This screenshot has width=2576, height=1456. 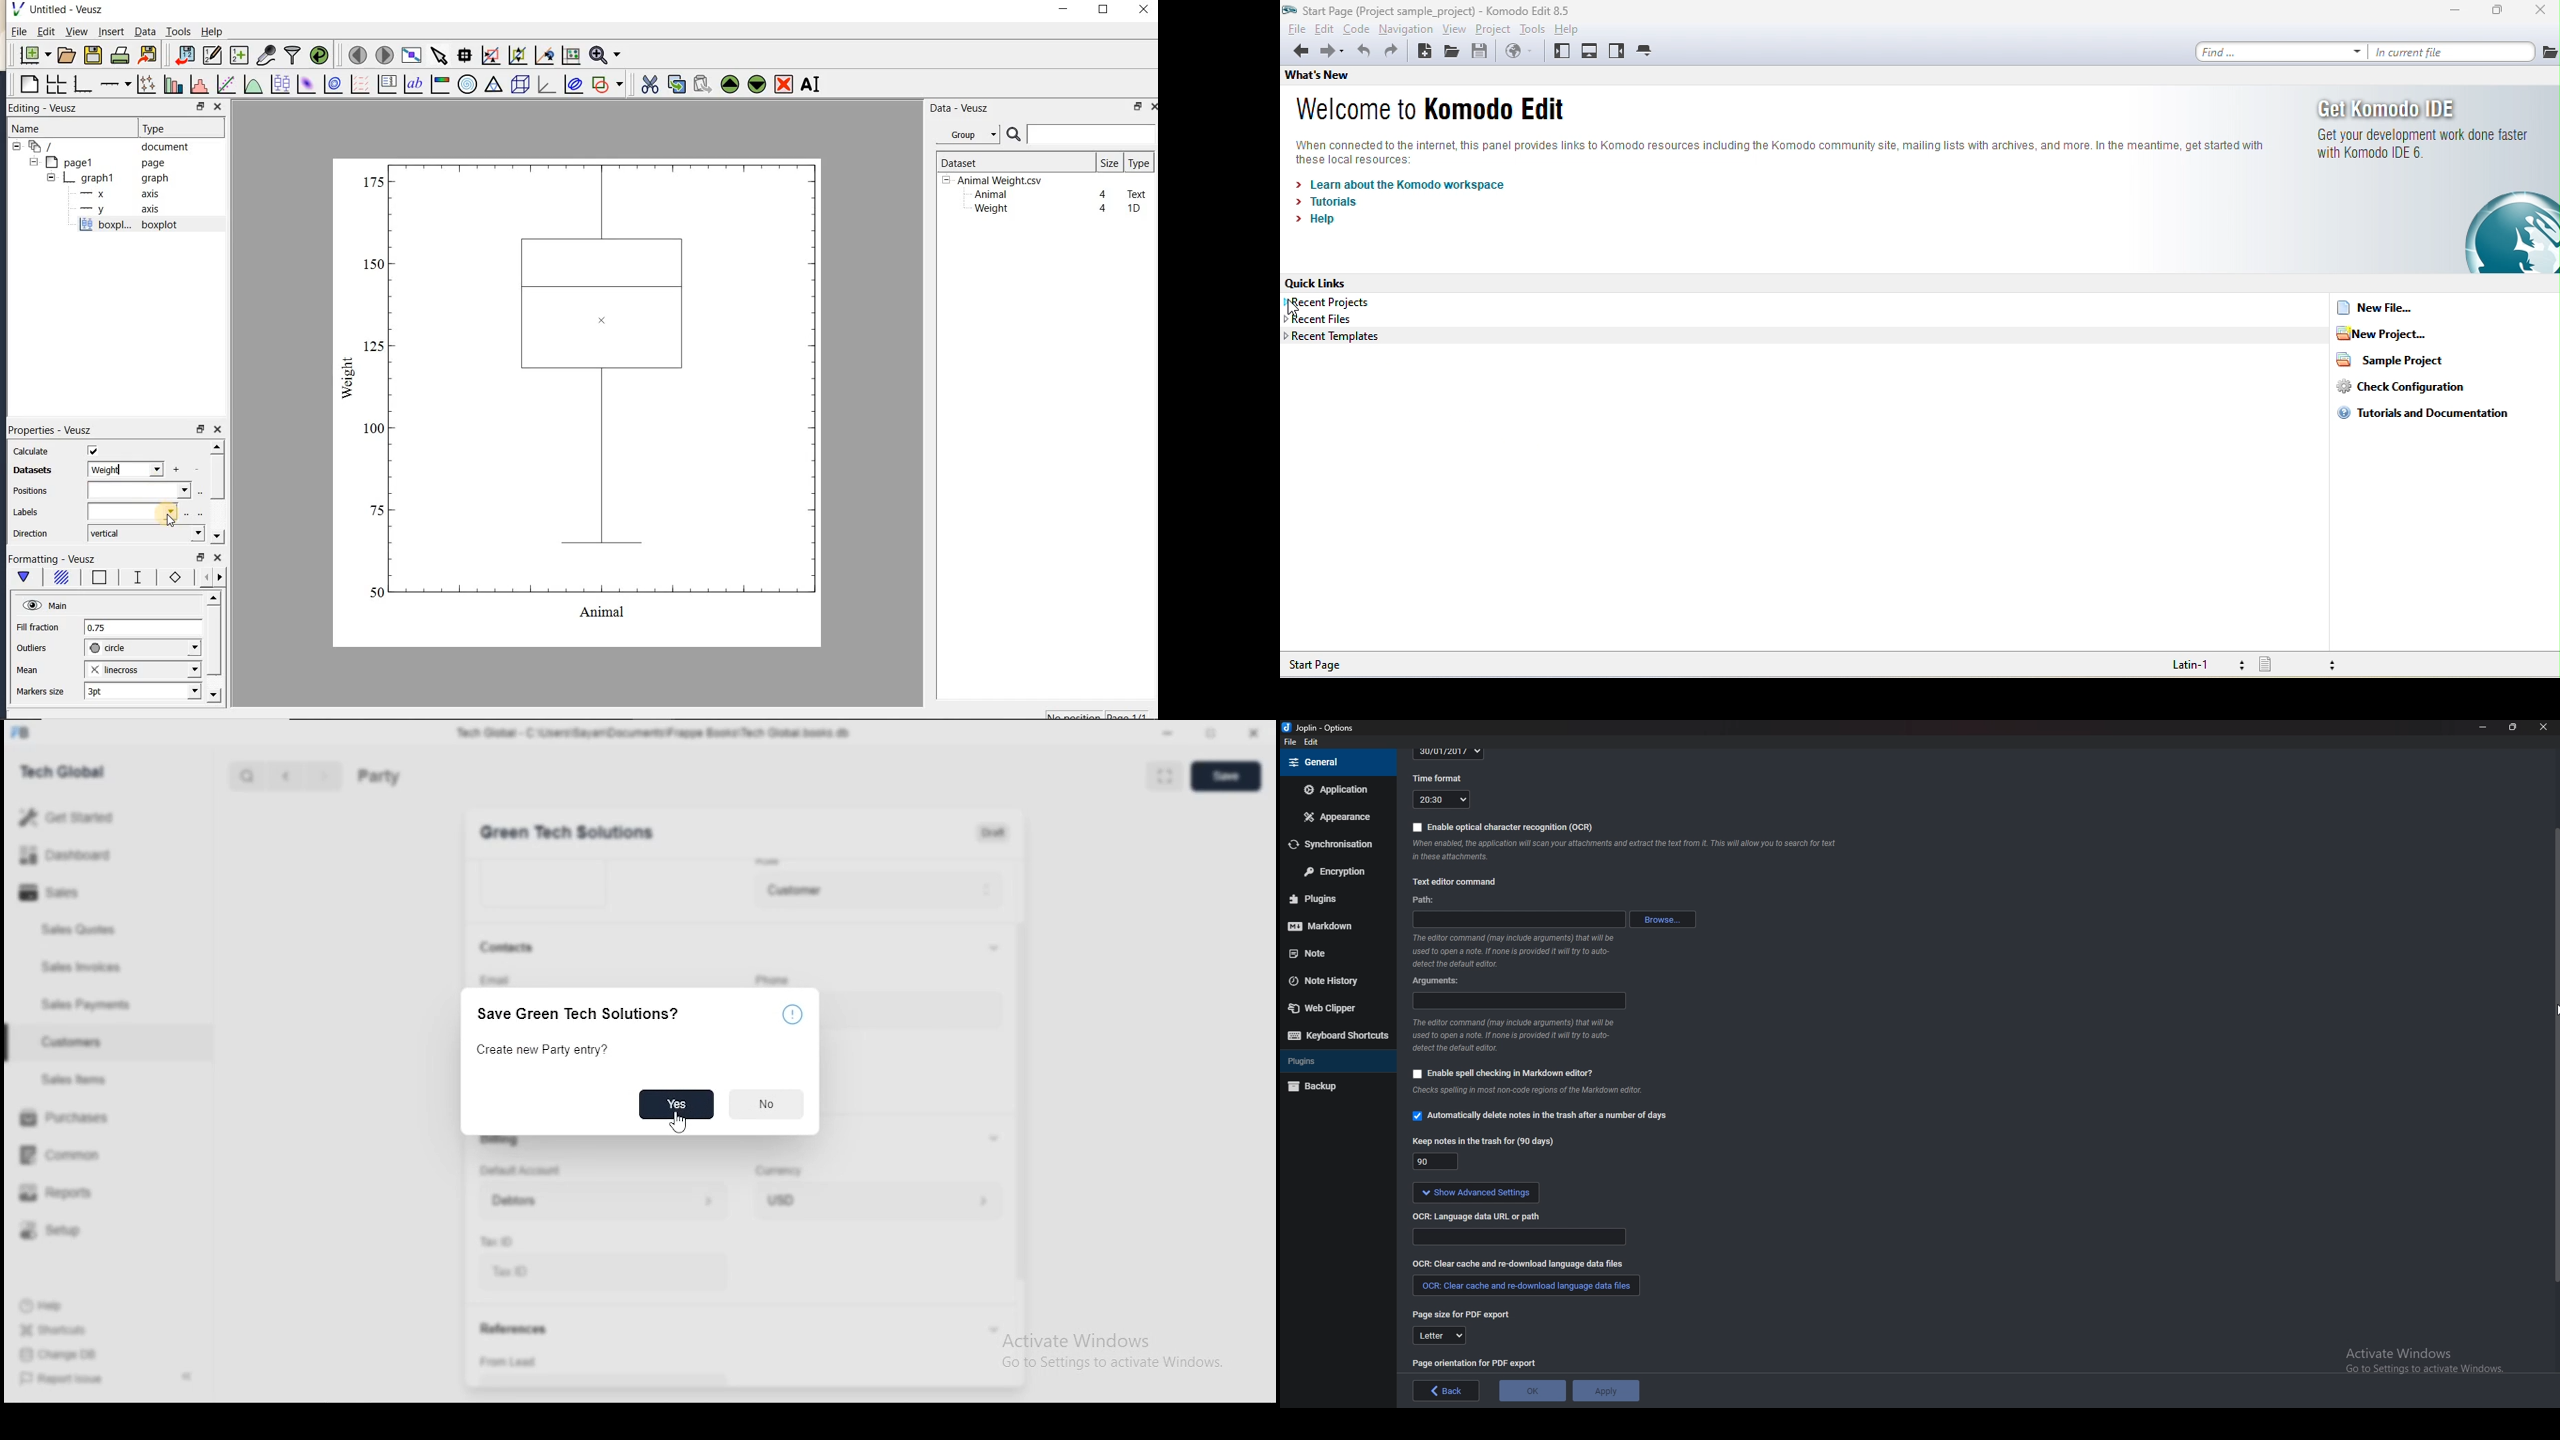 I want to click on 20:30, so click(x=1441, y=799).